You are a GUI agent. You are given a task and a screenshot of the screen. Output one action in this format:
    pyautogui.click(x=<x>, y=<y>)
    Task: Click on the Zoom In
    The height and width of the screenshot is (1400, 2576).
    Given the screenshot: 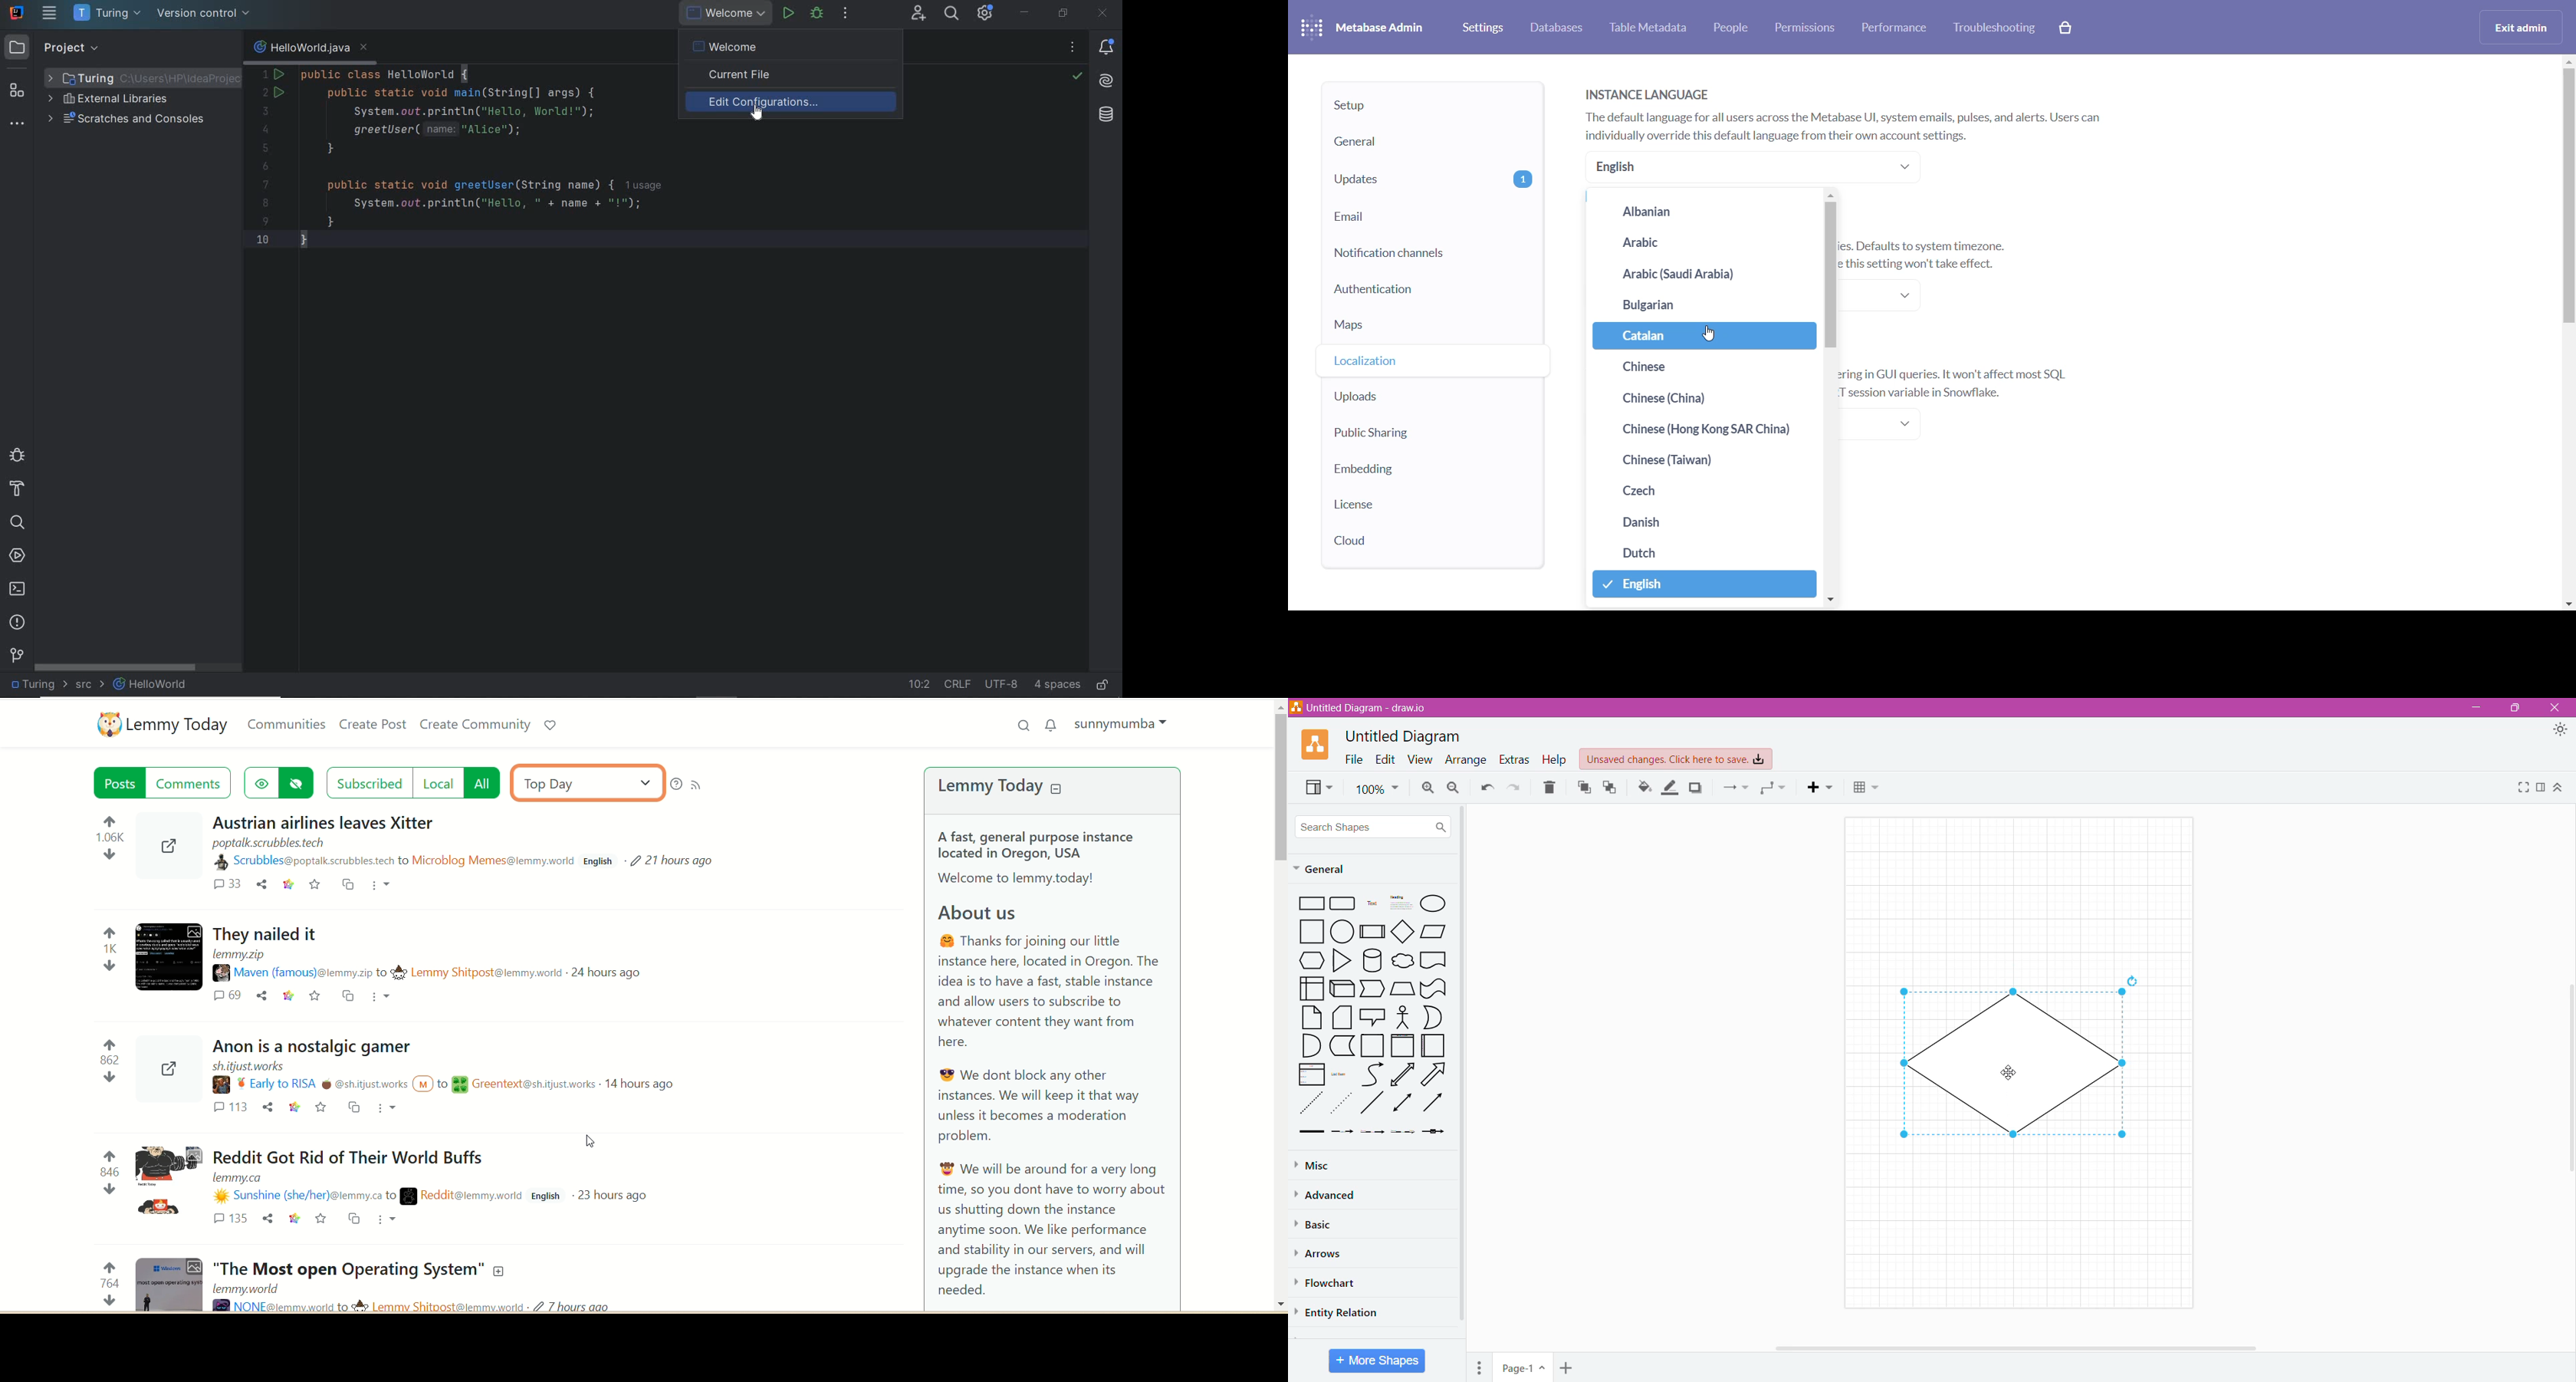 What is the action you would take?
    pyautogui.click(x=1426, y=788)
    